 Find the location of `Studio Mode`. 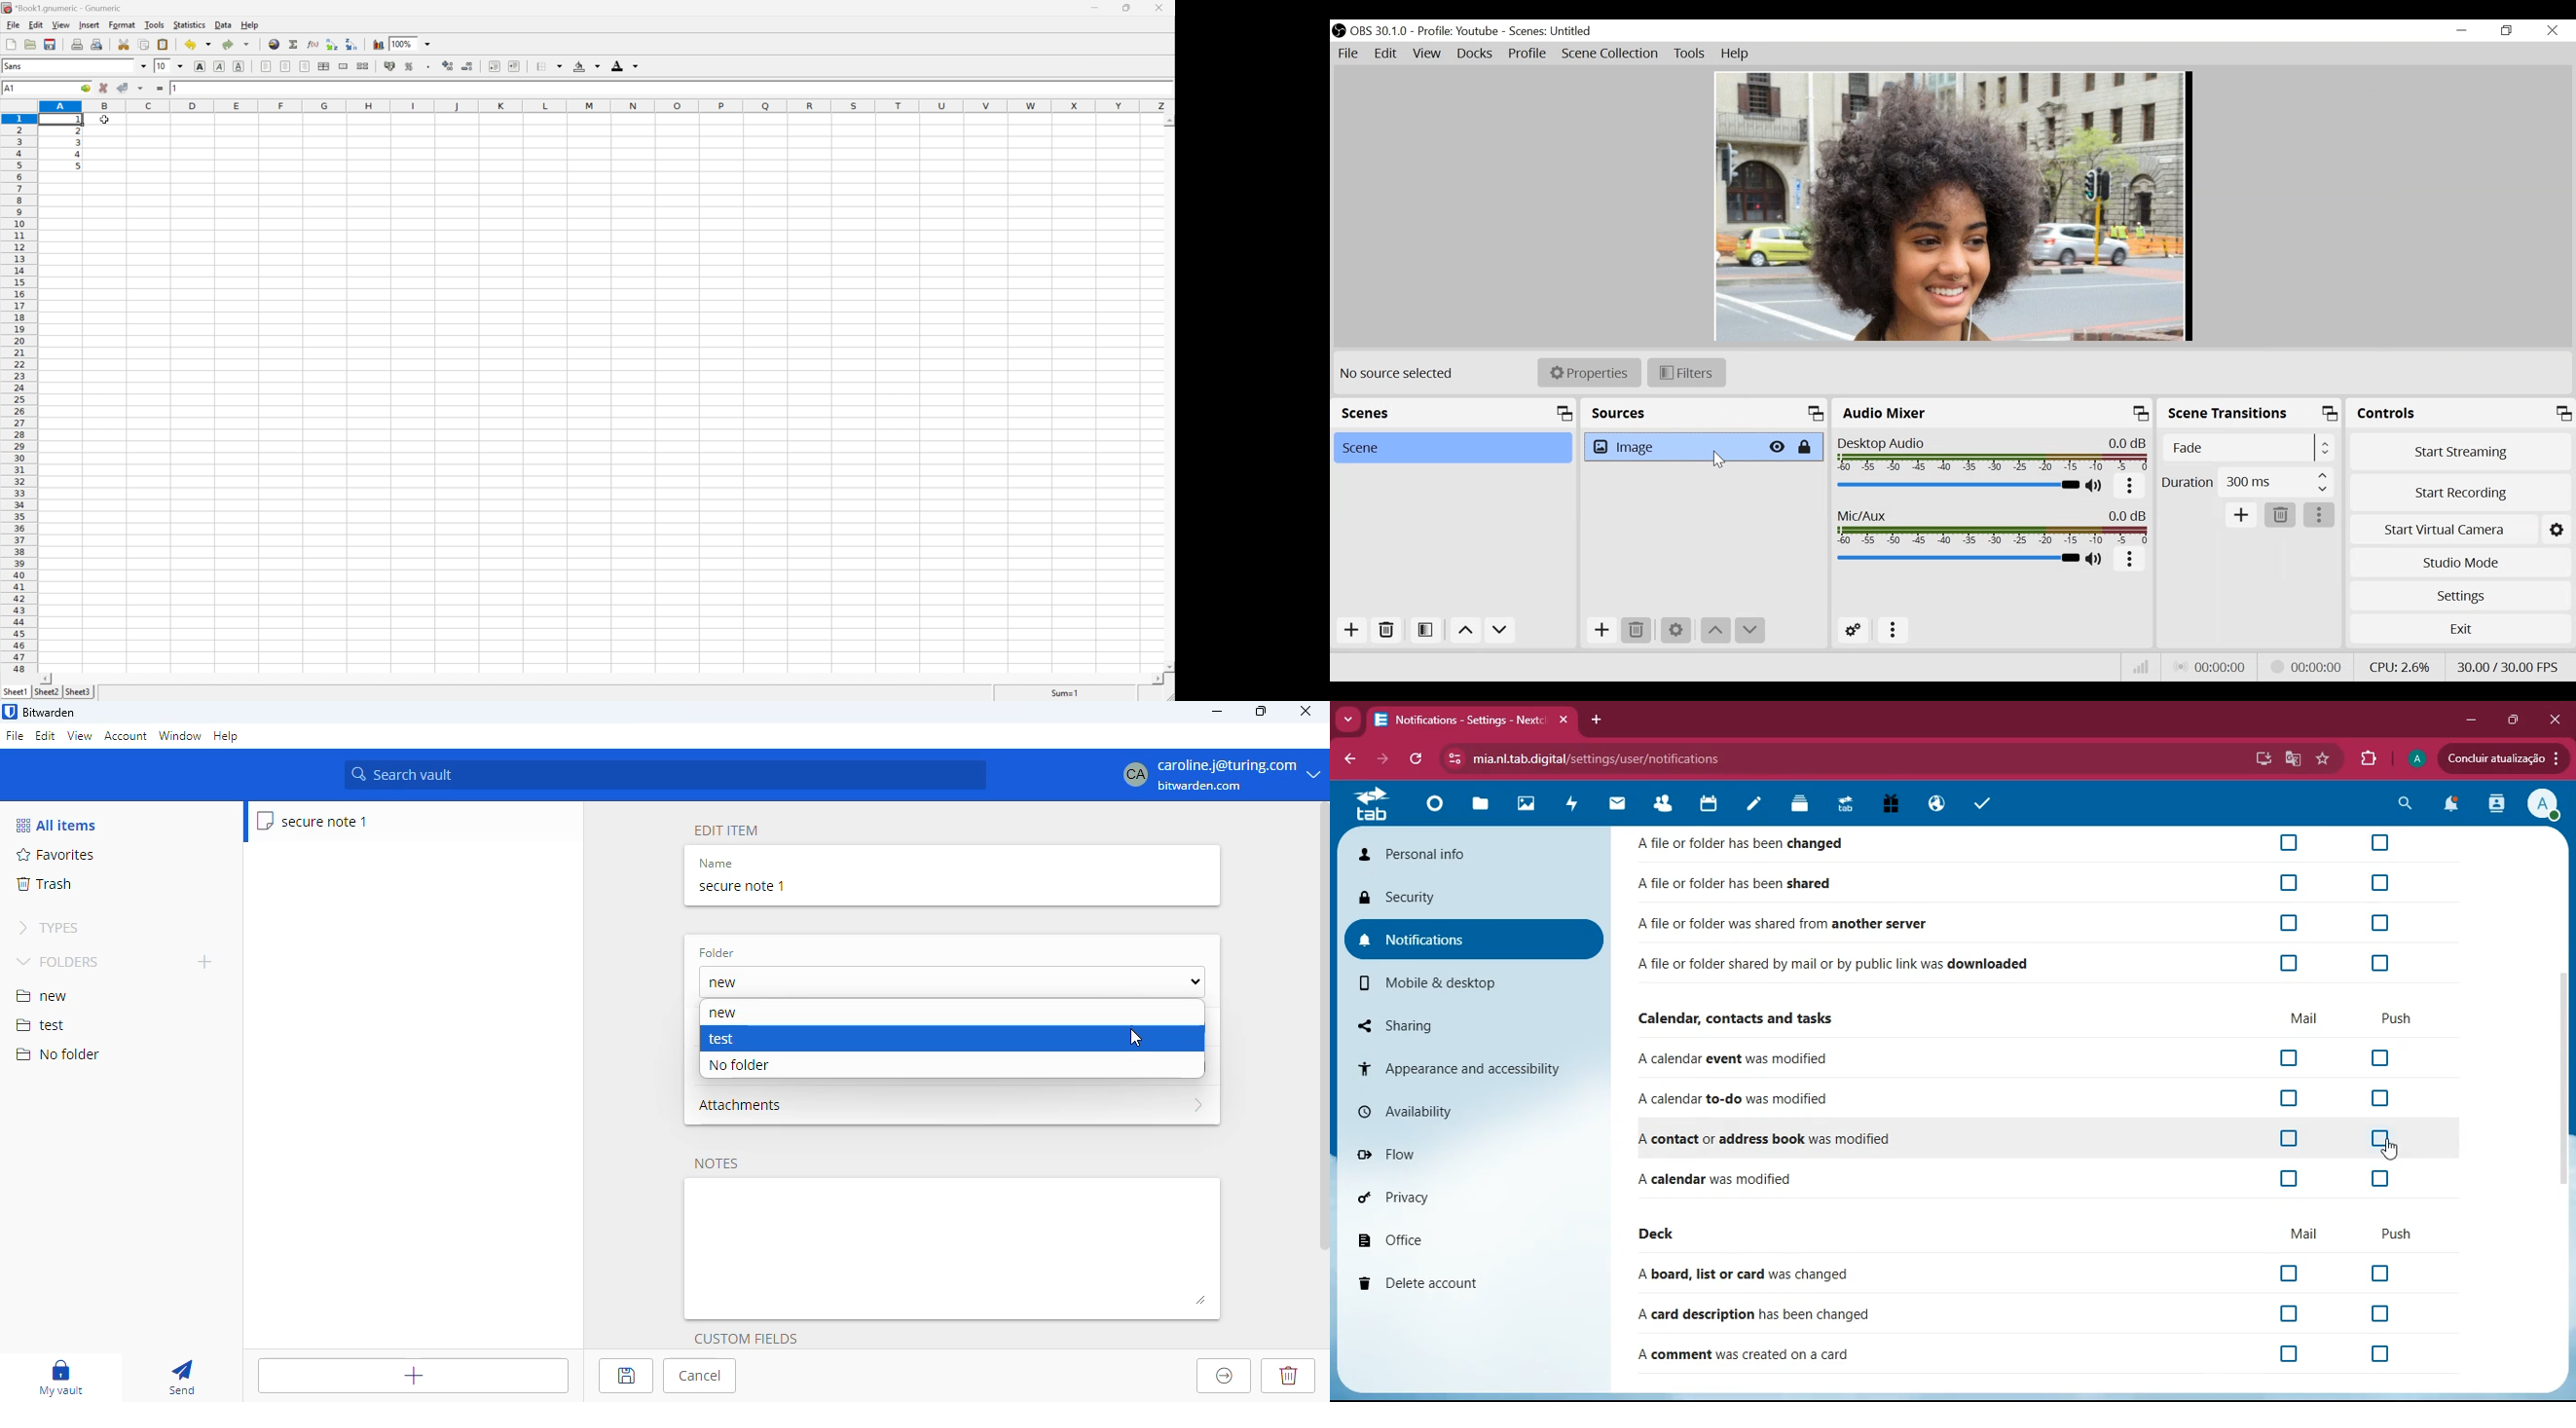

Studio Mode is located at coordinates (2460, 563).